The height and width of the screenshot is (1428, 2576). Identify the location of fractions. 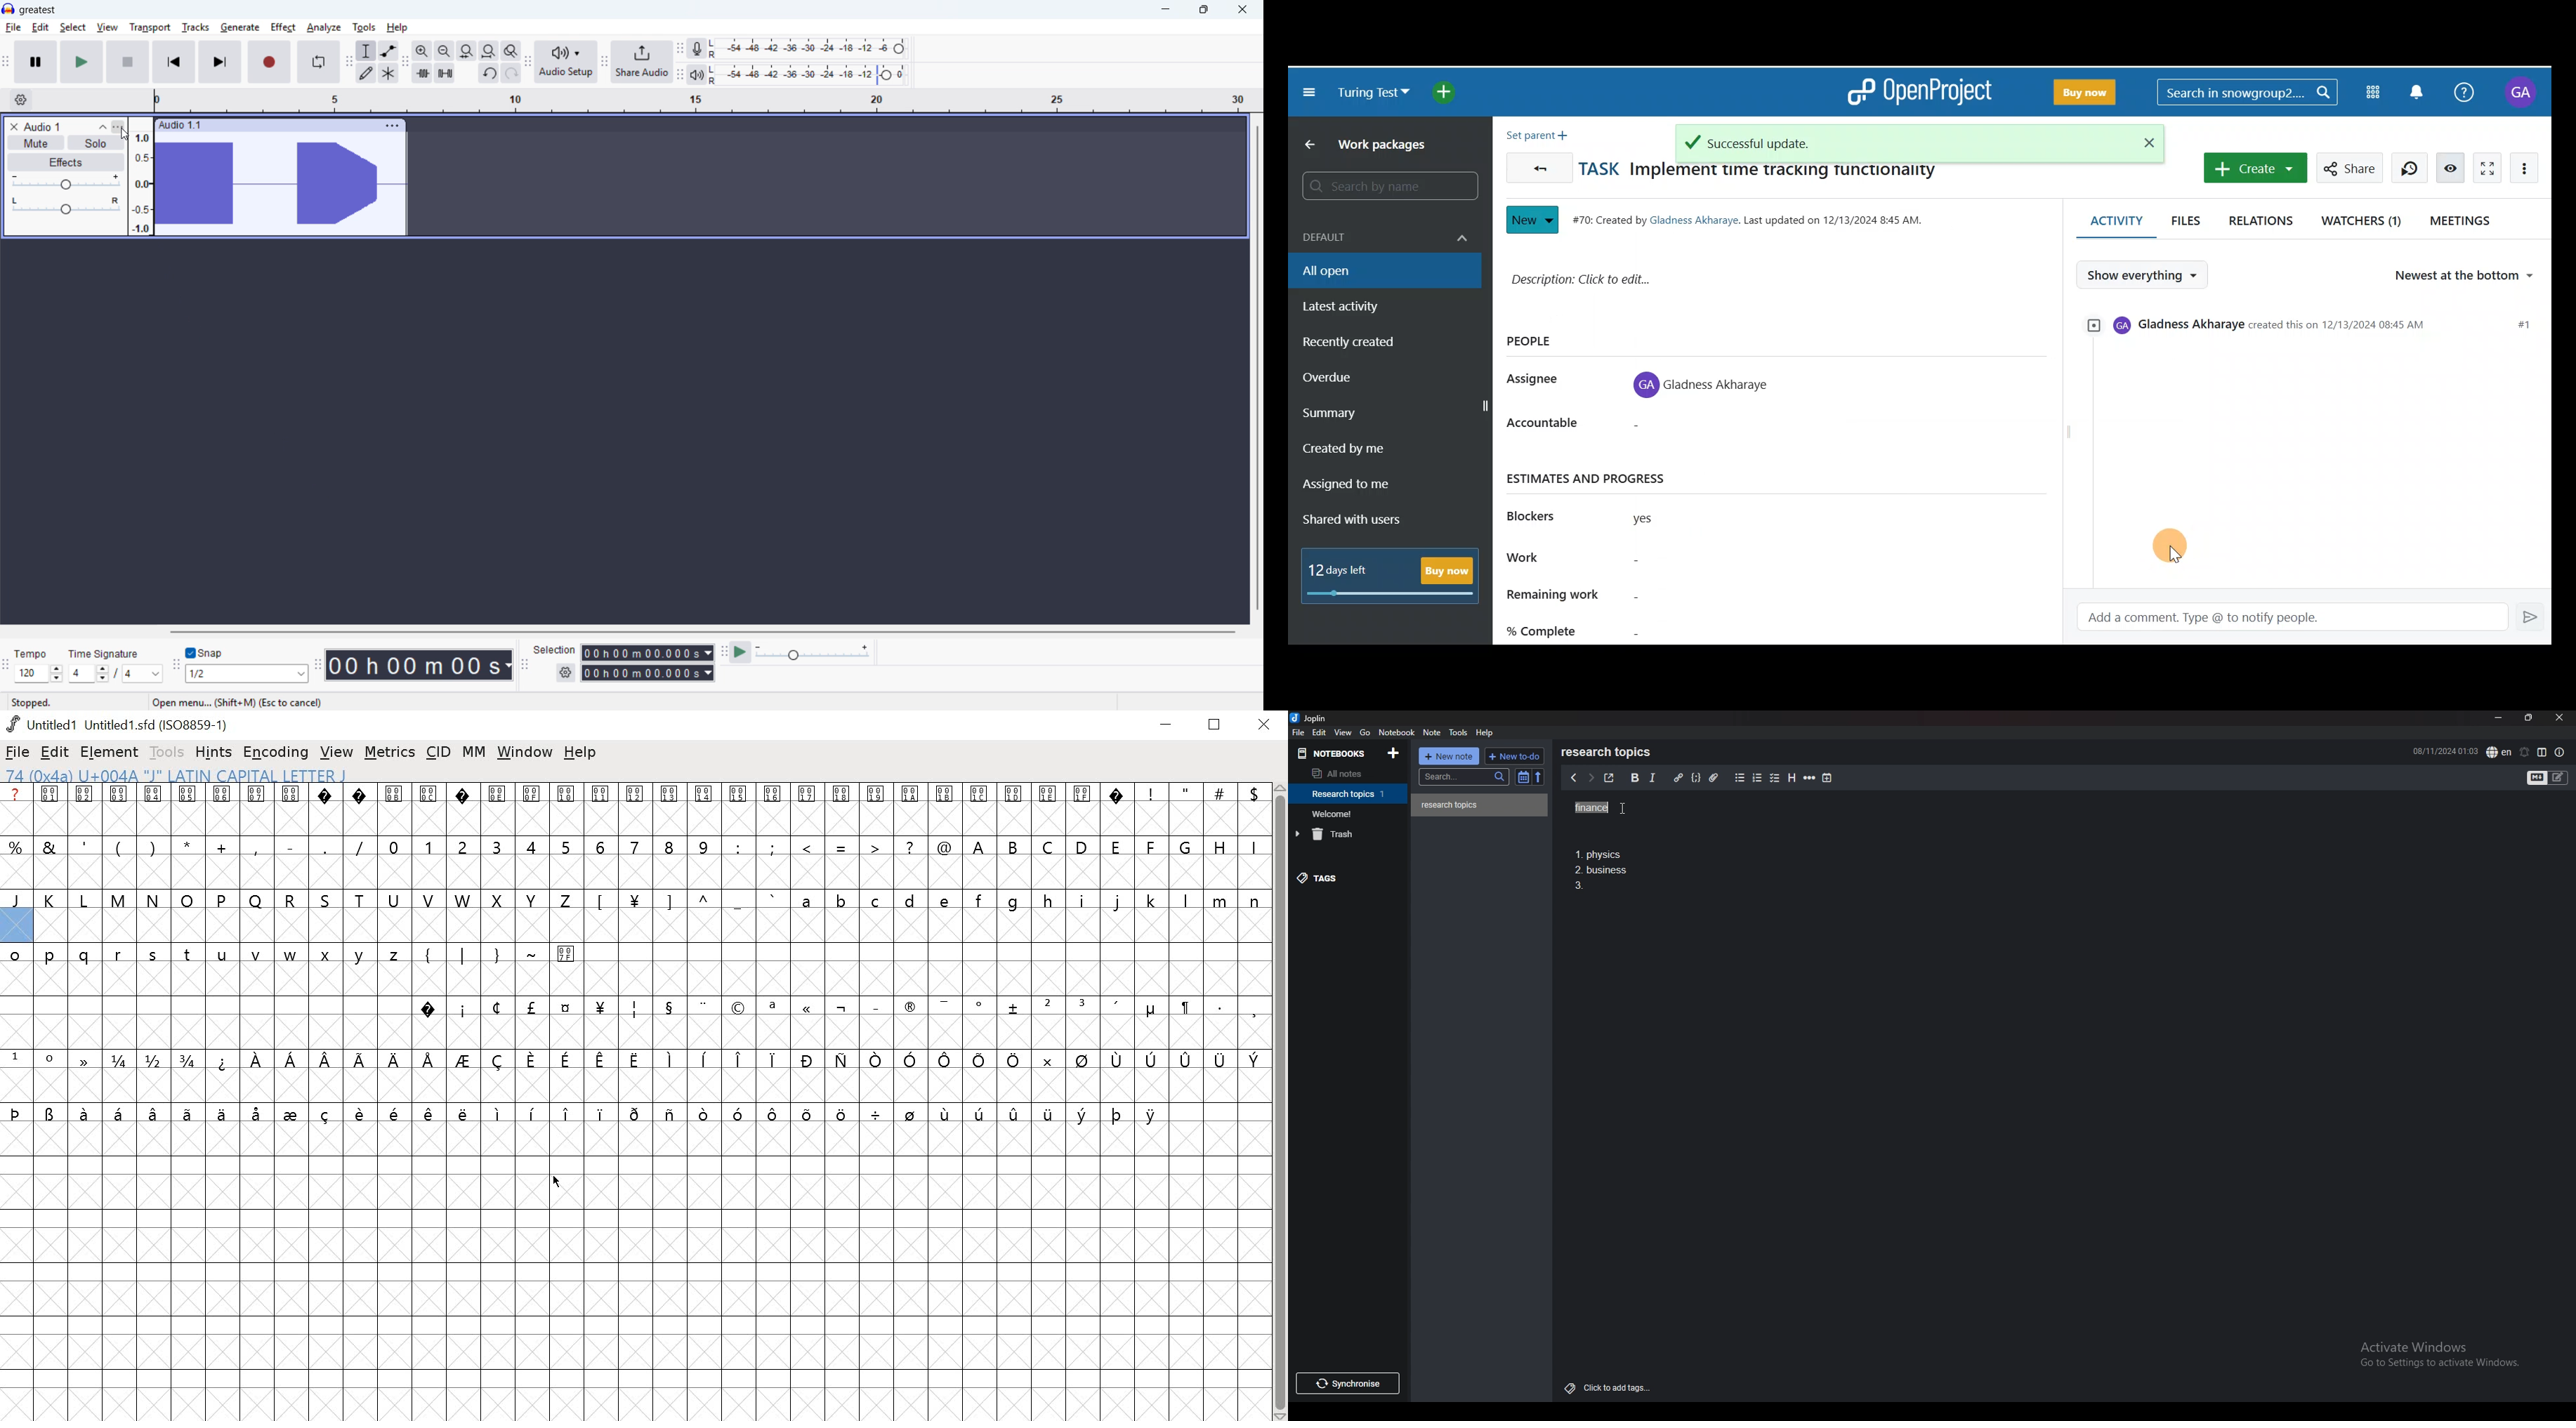
(147, 1059).